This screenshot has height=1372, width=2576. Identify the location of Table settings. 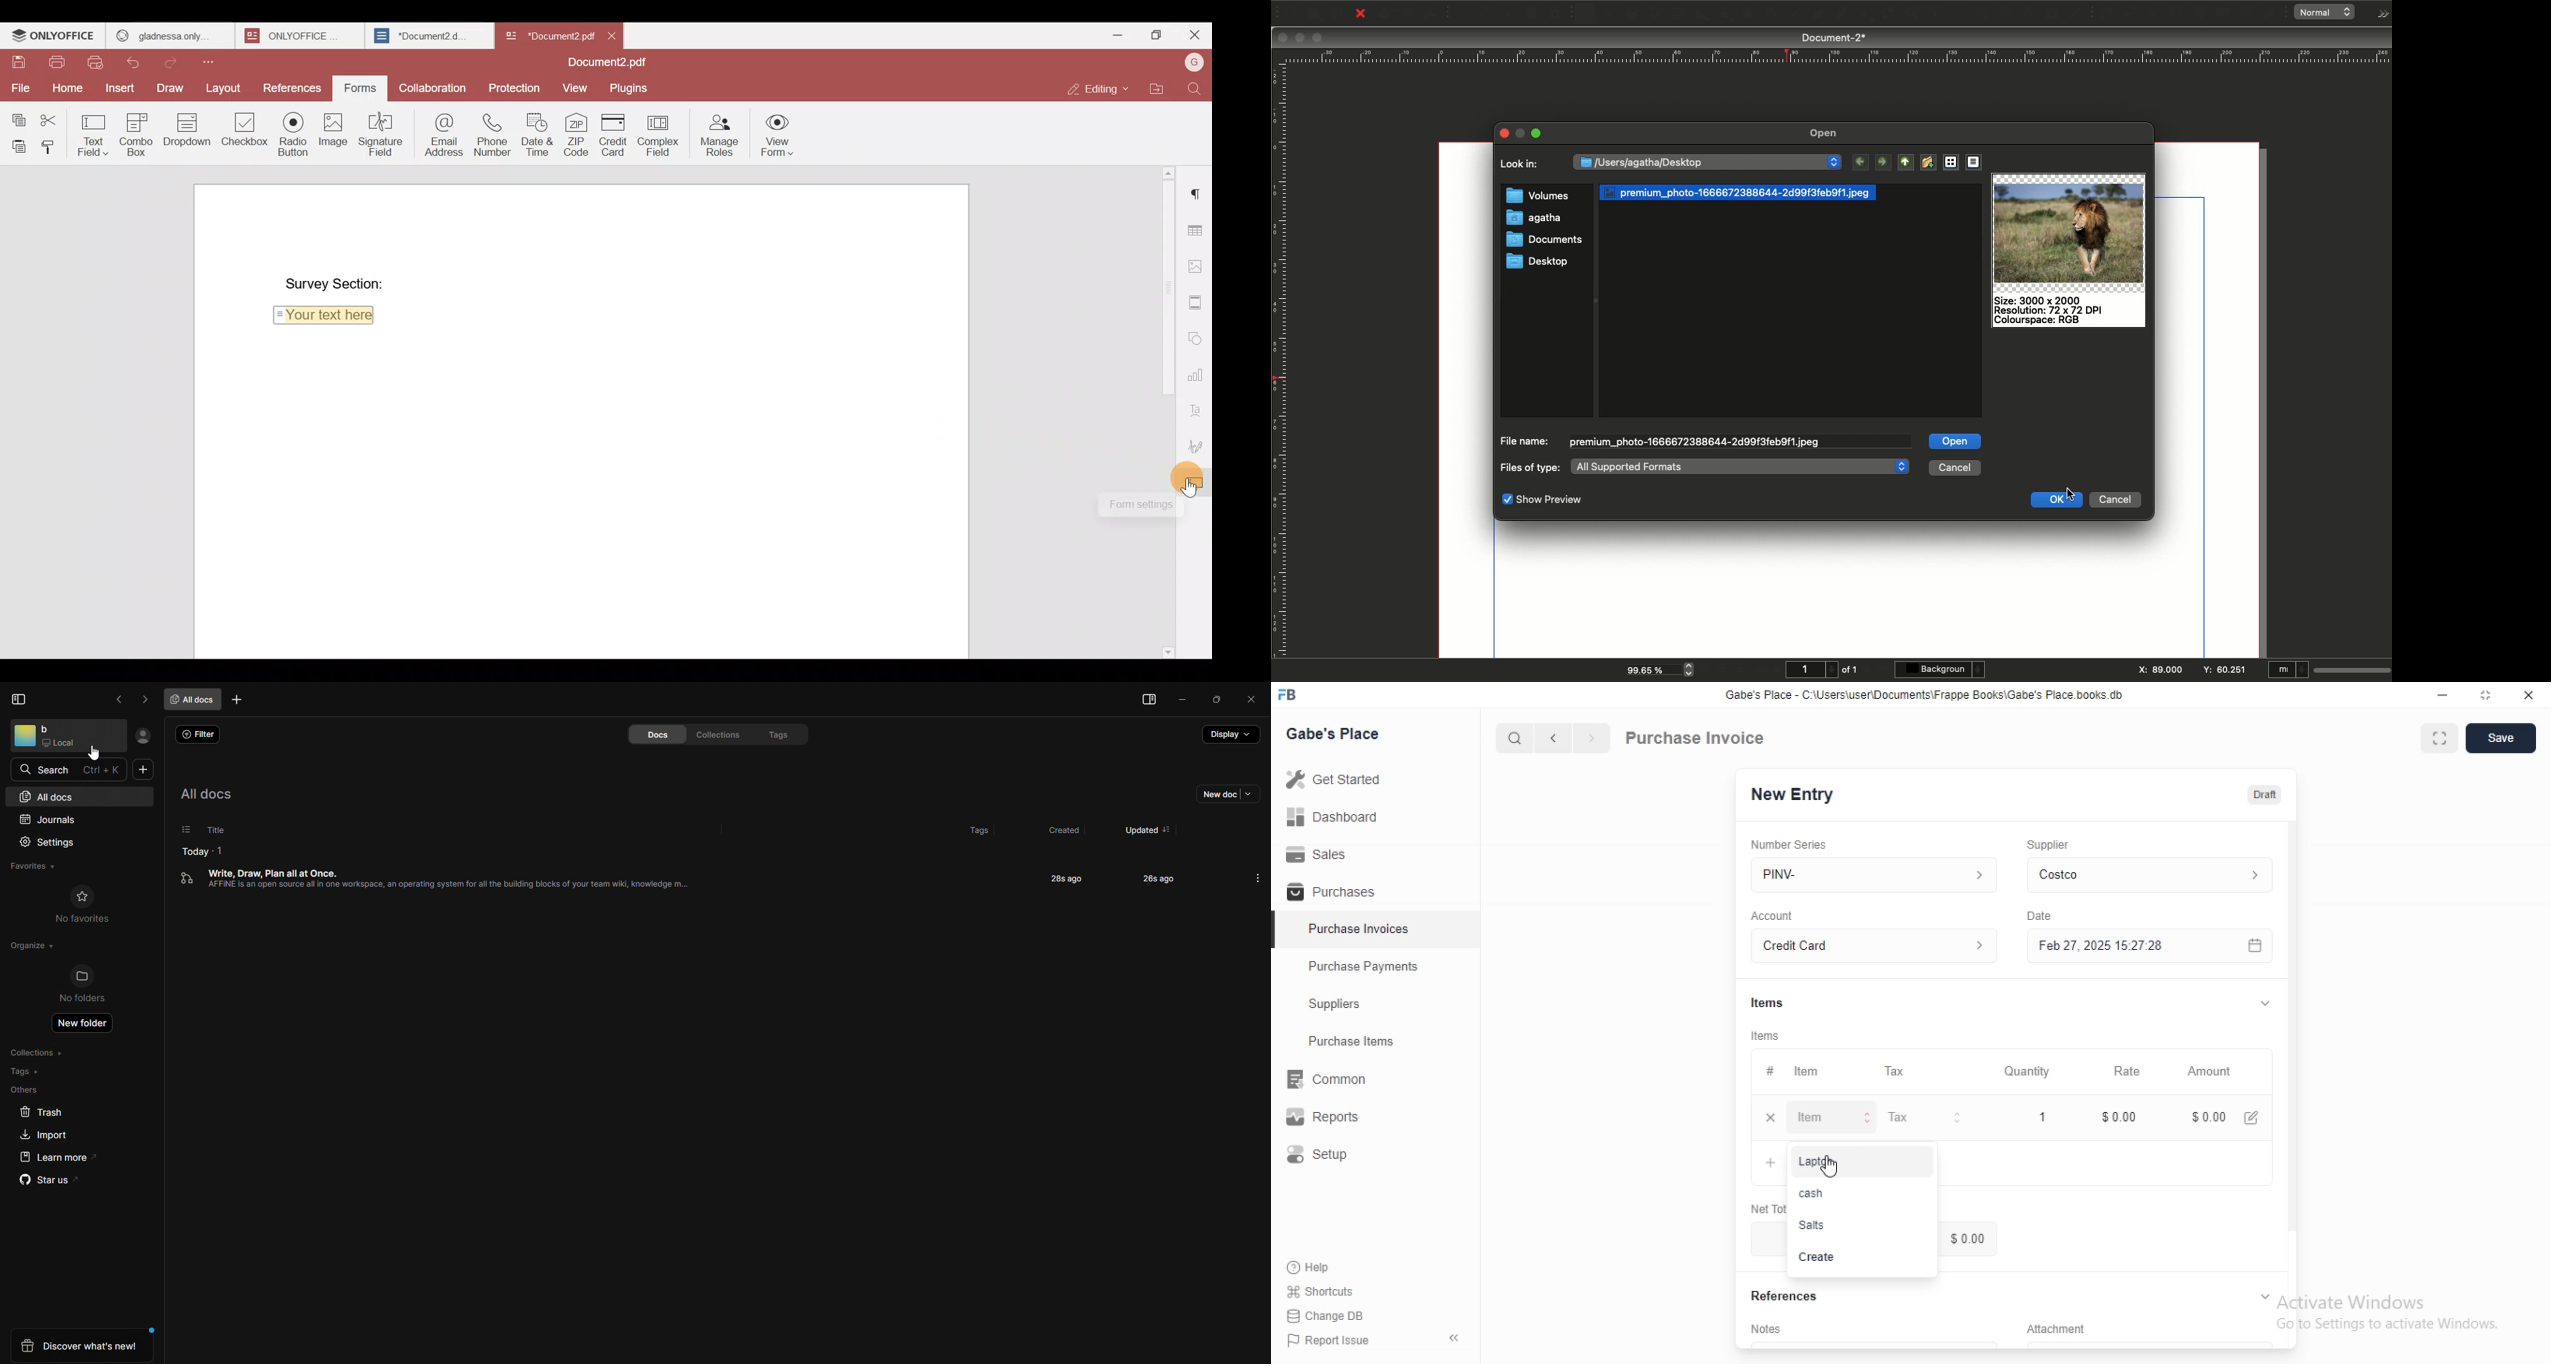
(1198, 229).